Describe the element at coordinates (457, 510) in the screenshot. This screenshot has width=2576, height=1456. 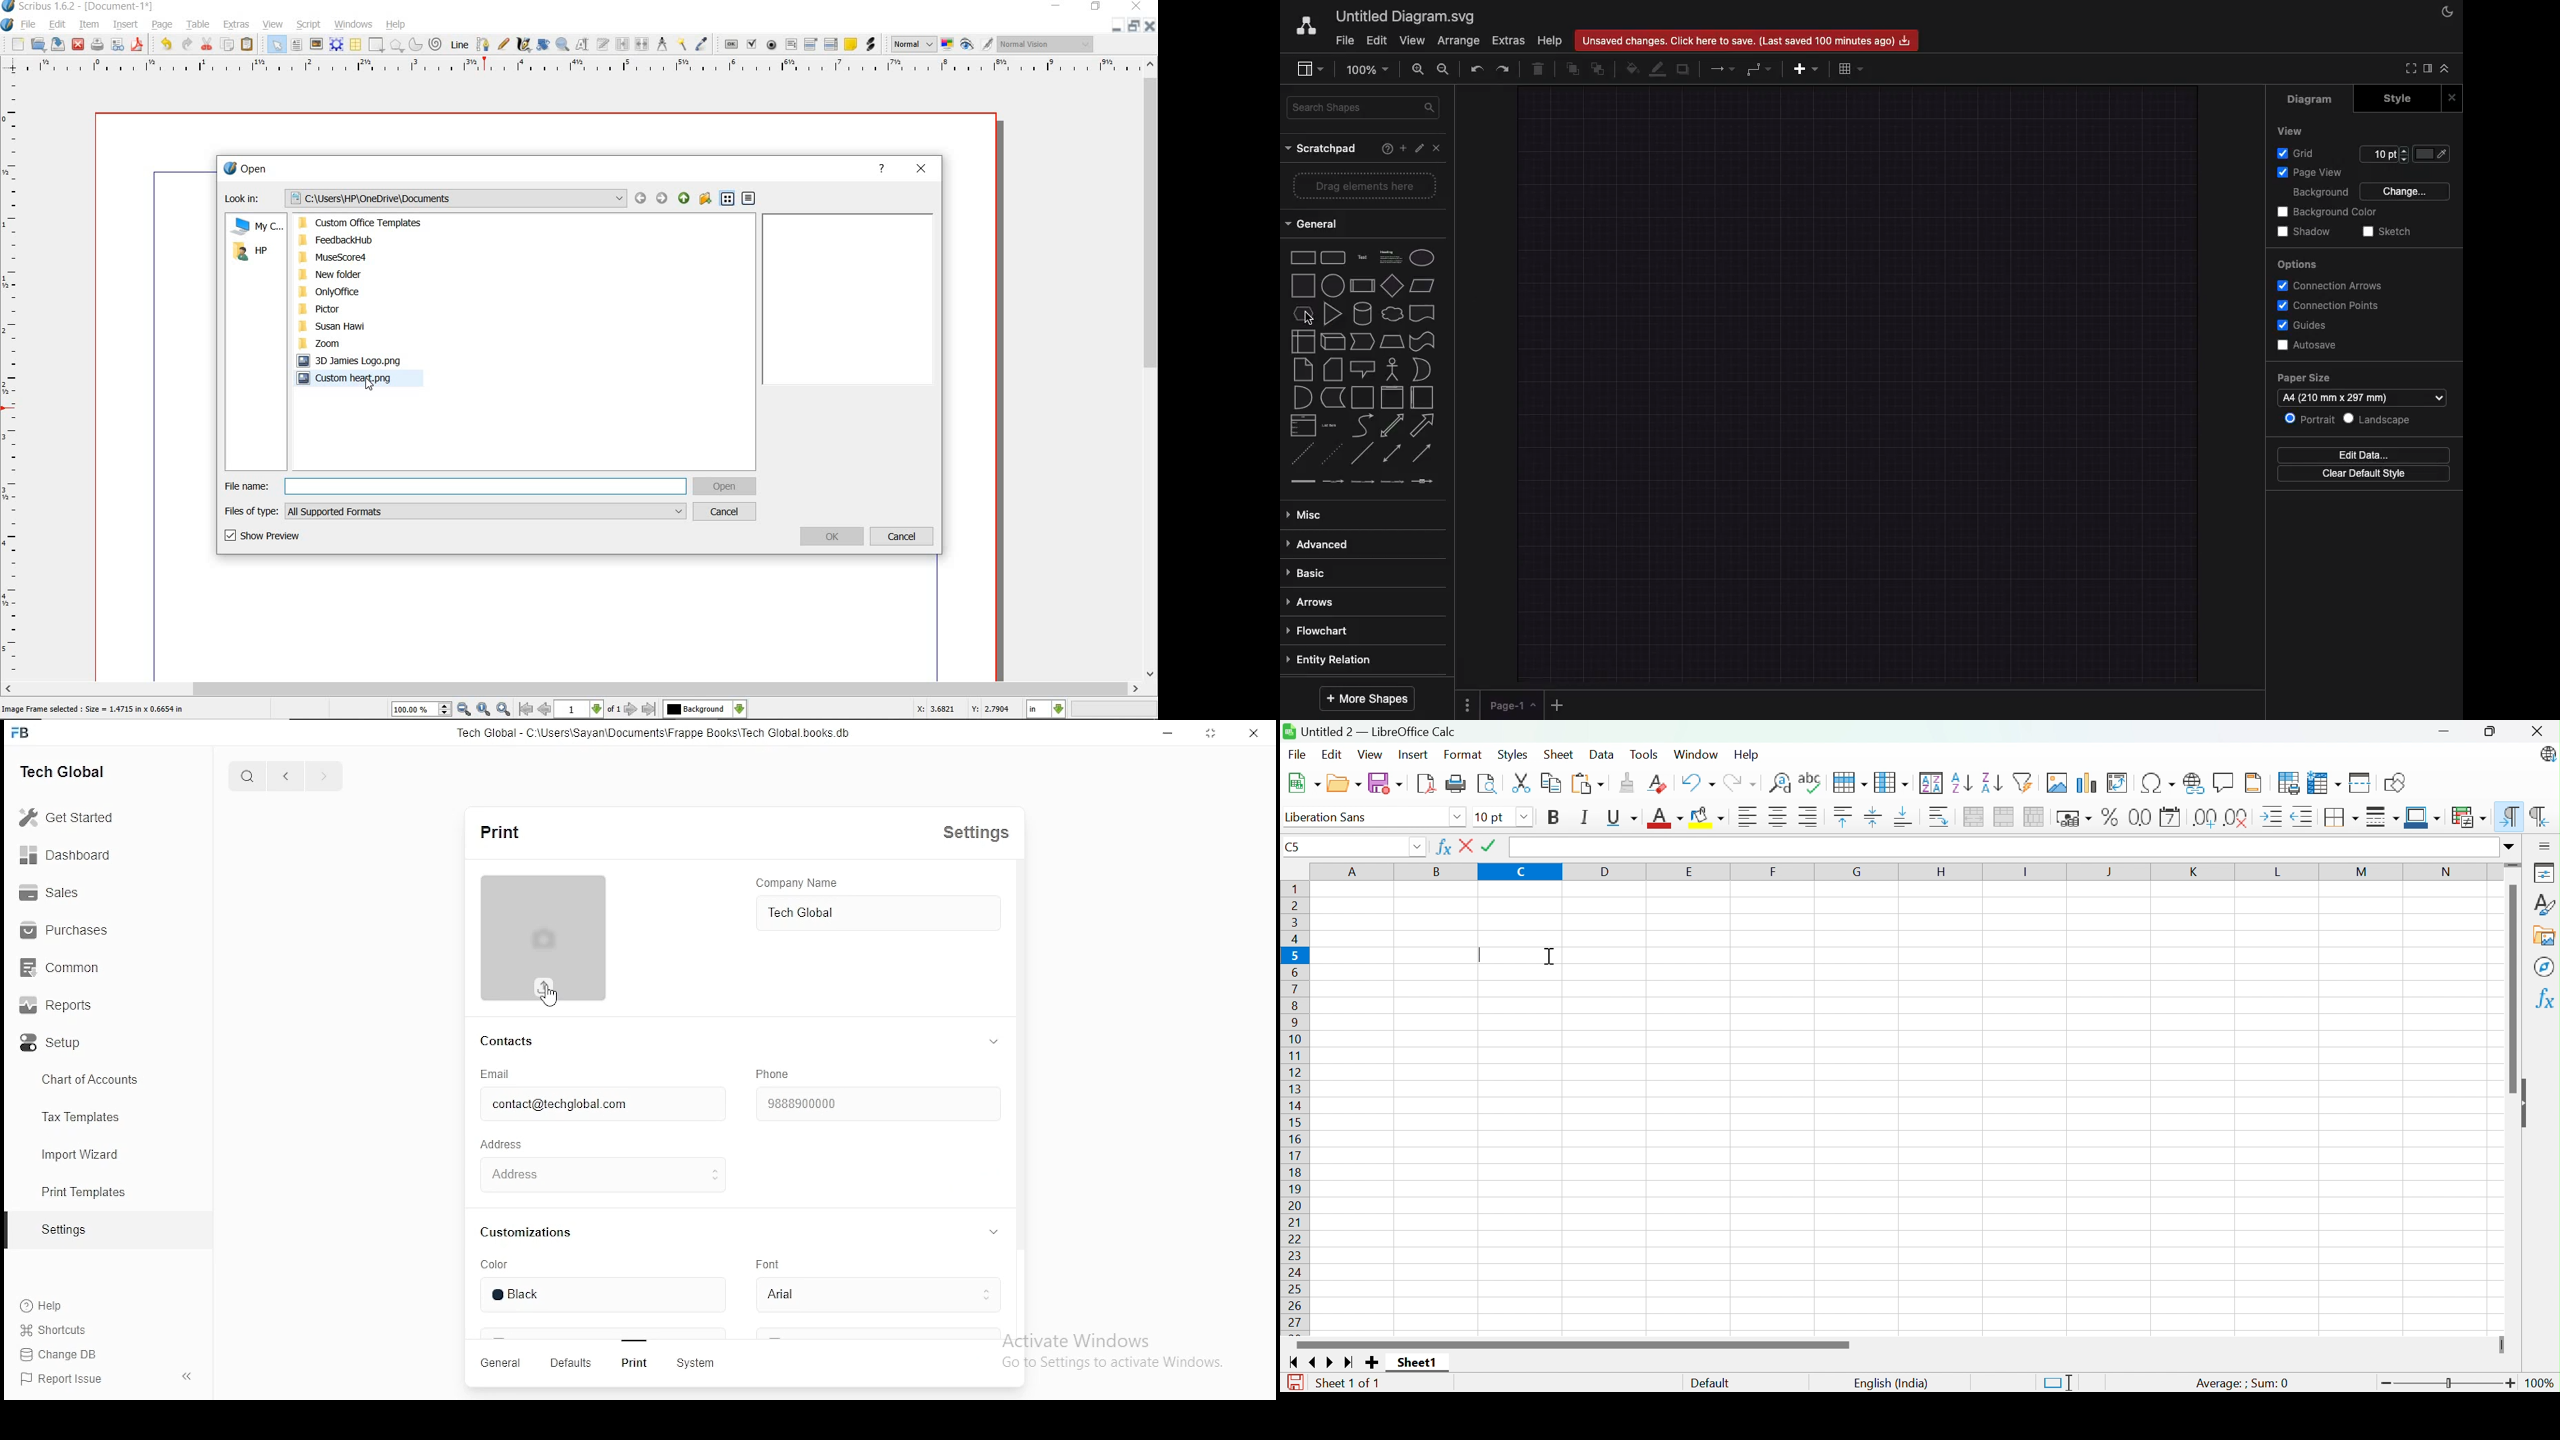
I see `files of type` at that location.